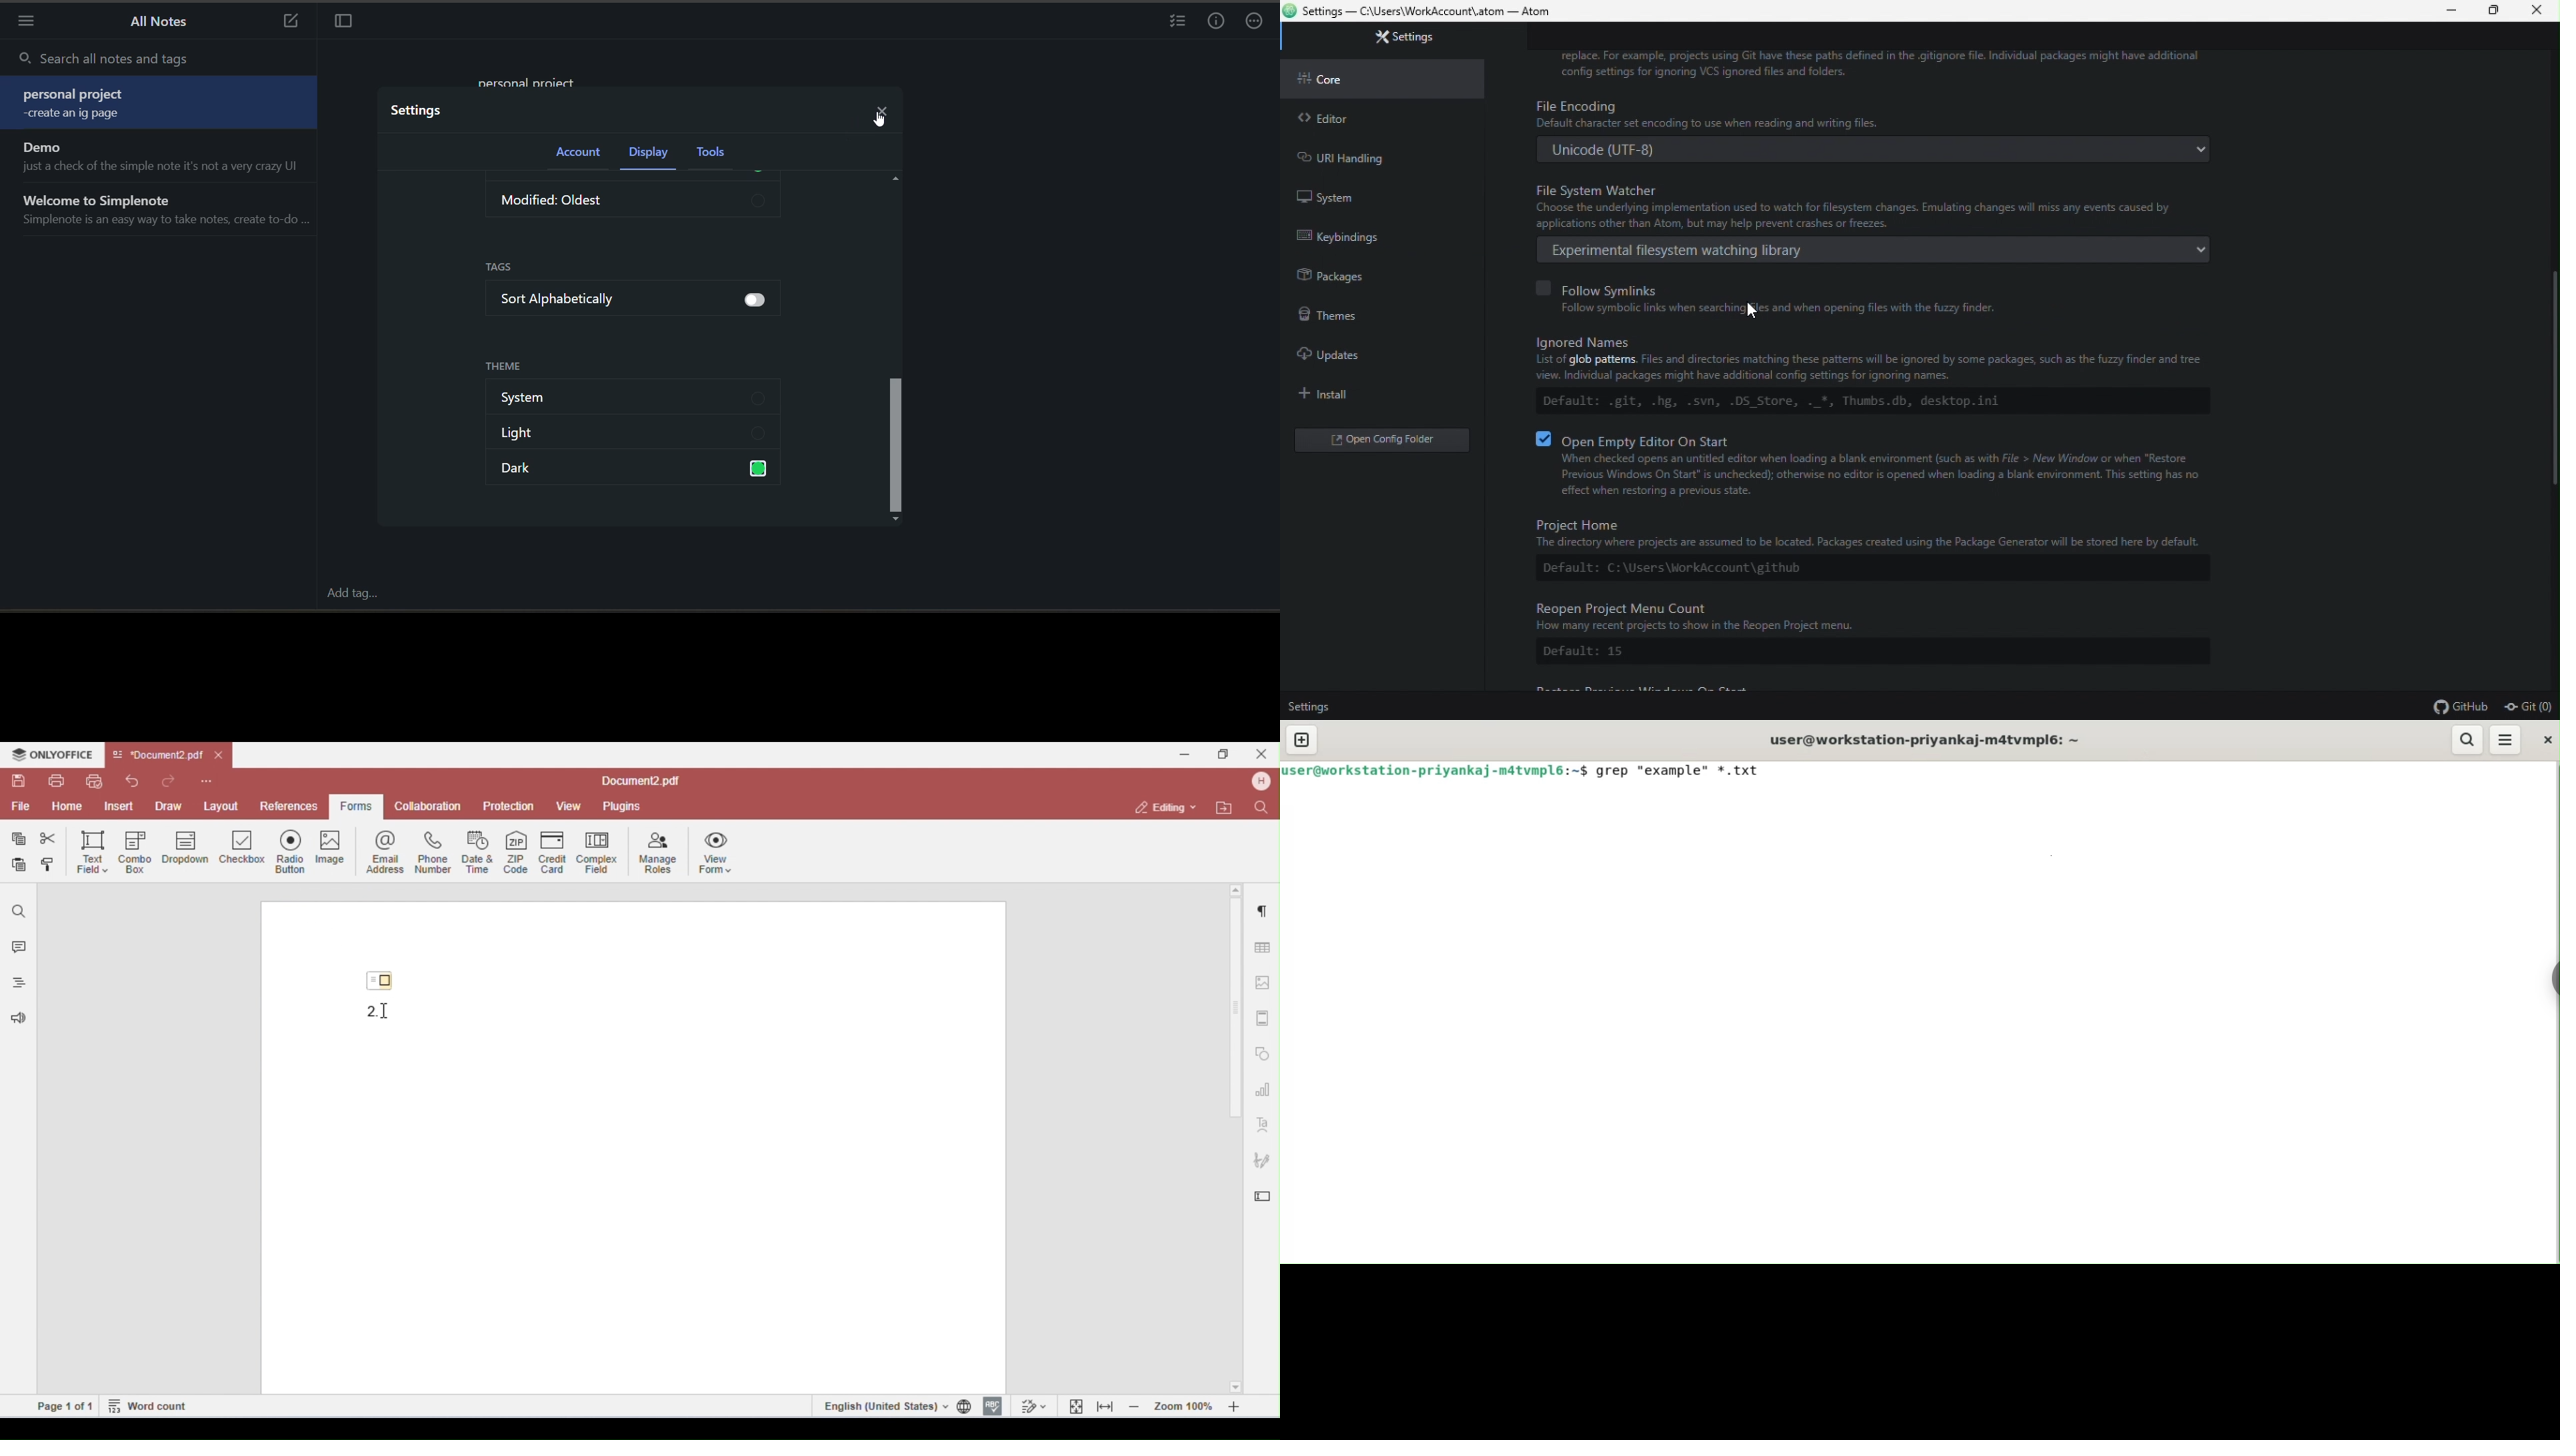 The height and width of the screenshot is (1456, 2576). What do you see at coordinates (171, 60) in the screenshot?
I see `search all notes and tags` at bounding box center [171, 60].